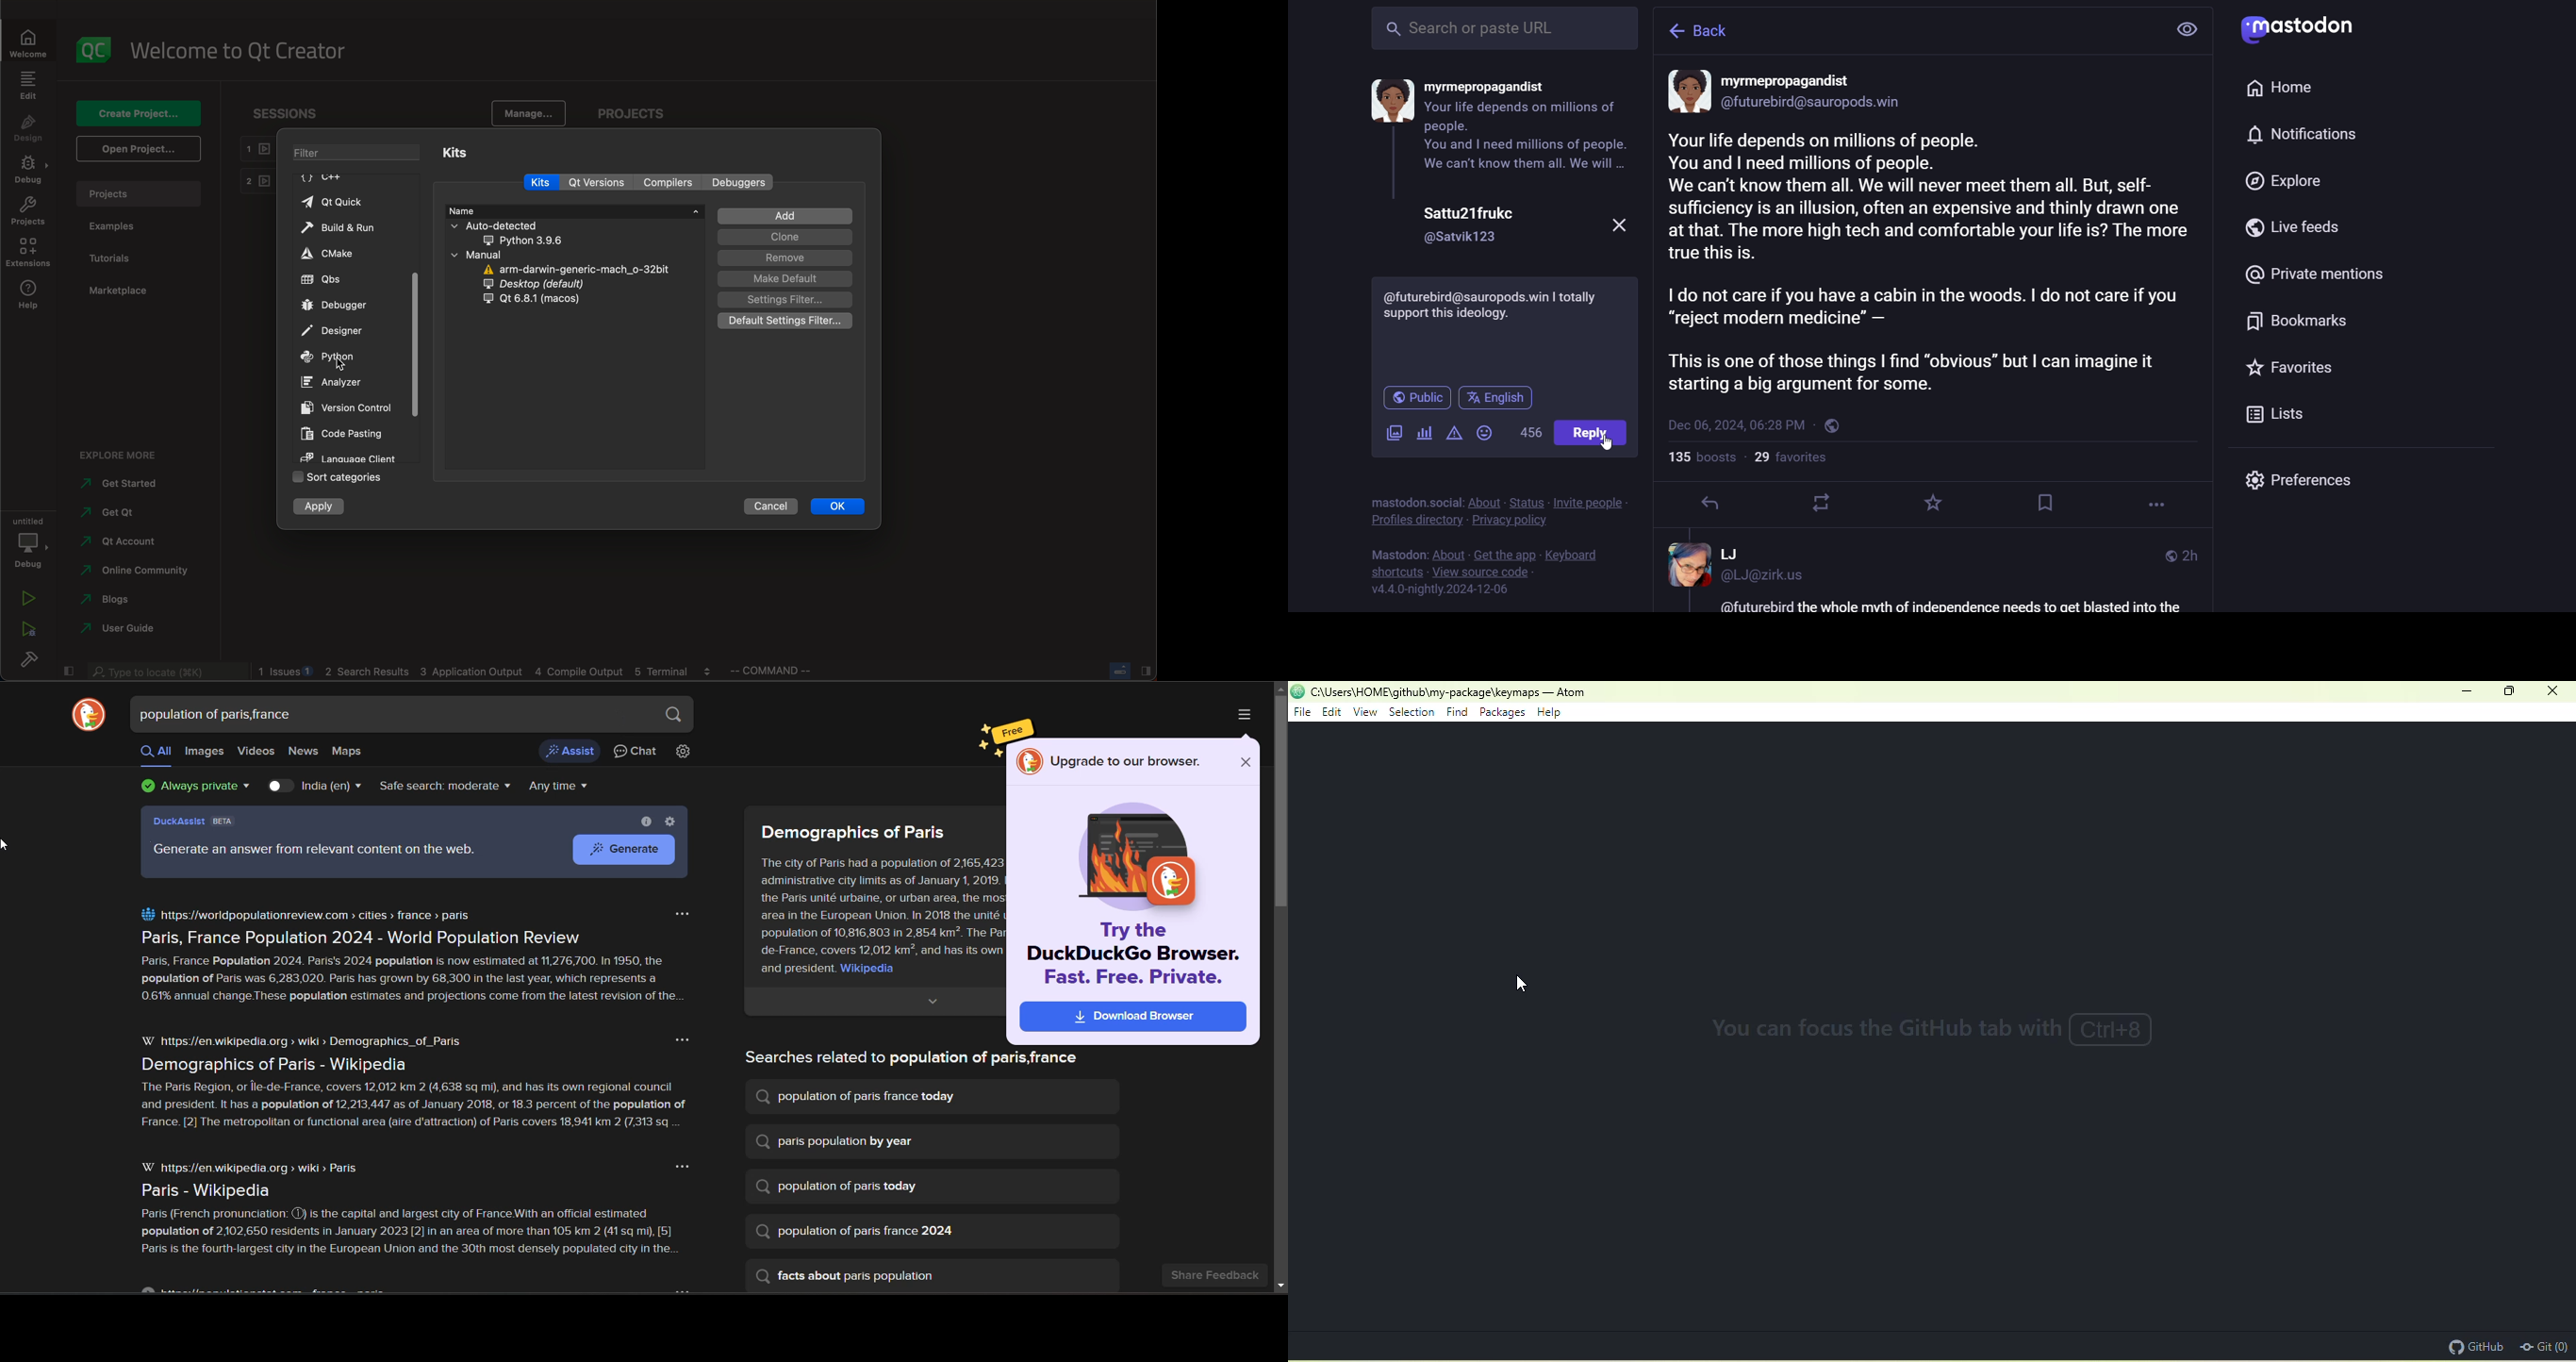 This screenshot has height=1372, width=2576. What do you see at coordinates (784, 322) in the screenshot?
I see `default setting filter` at bounding box center [784, 322].